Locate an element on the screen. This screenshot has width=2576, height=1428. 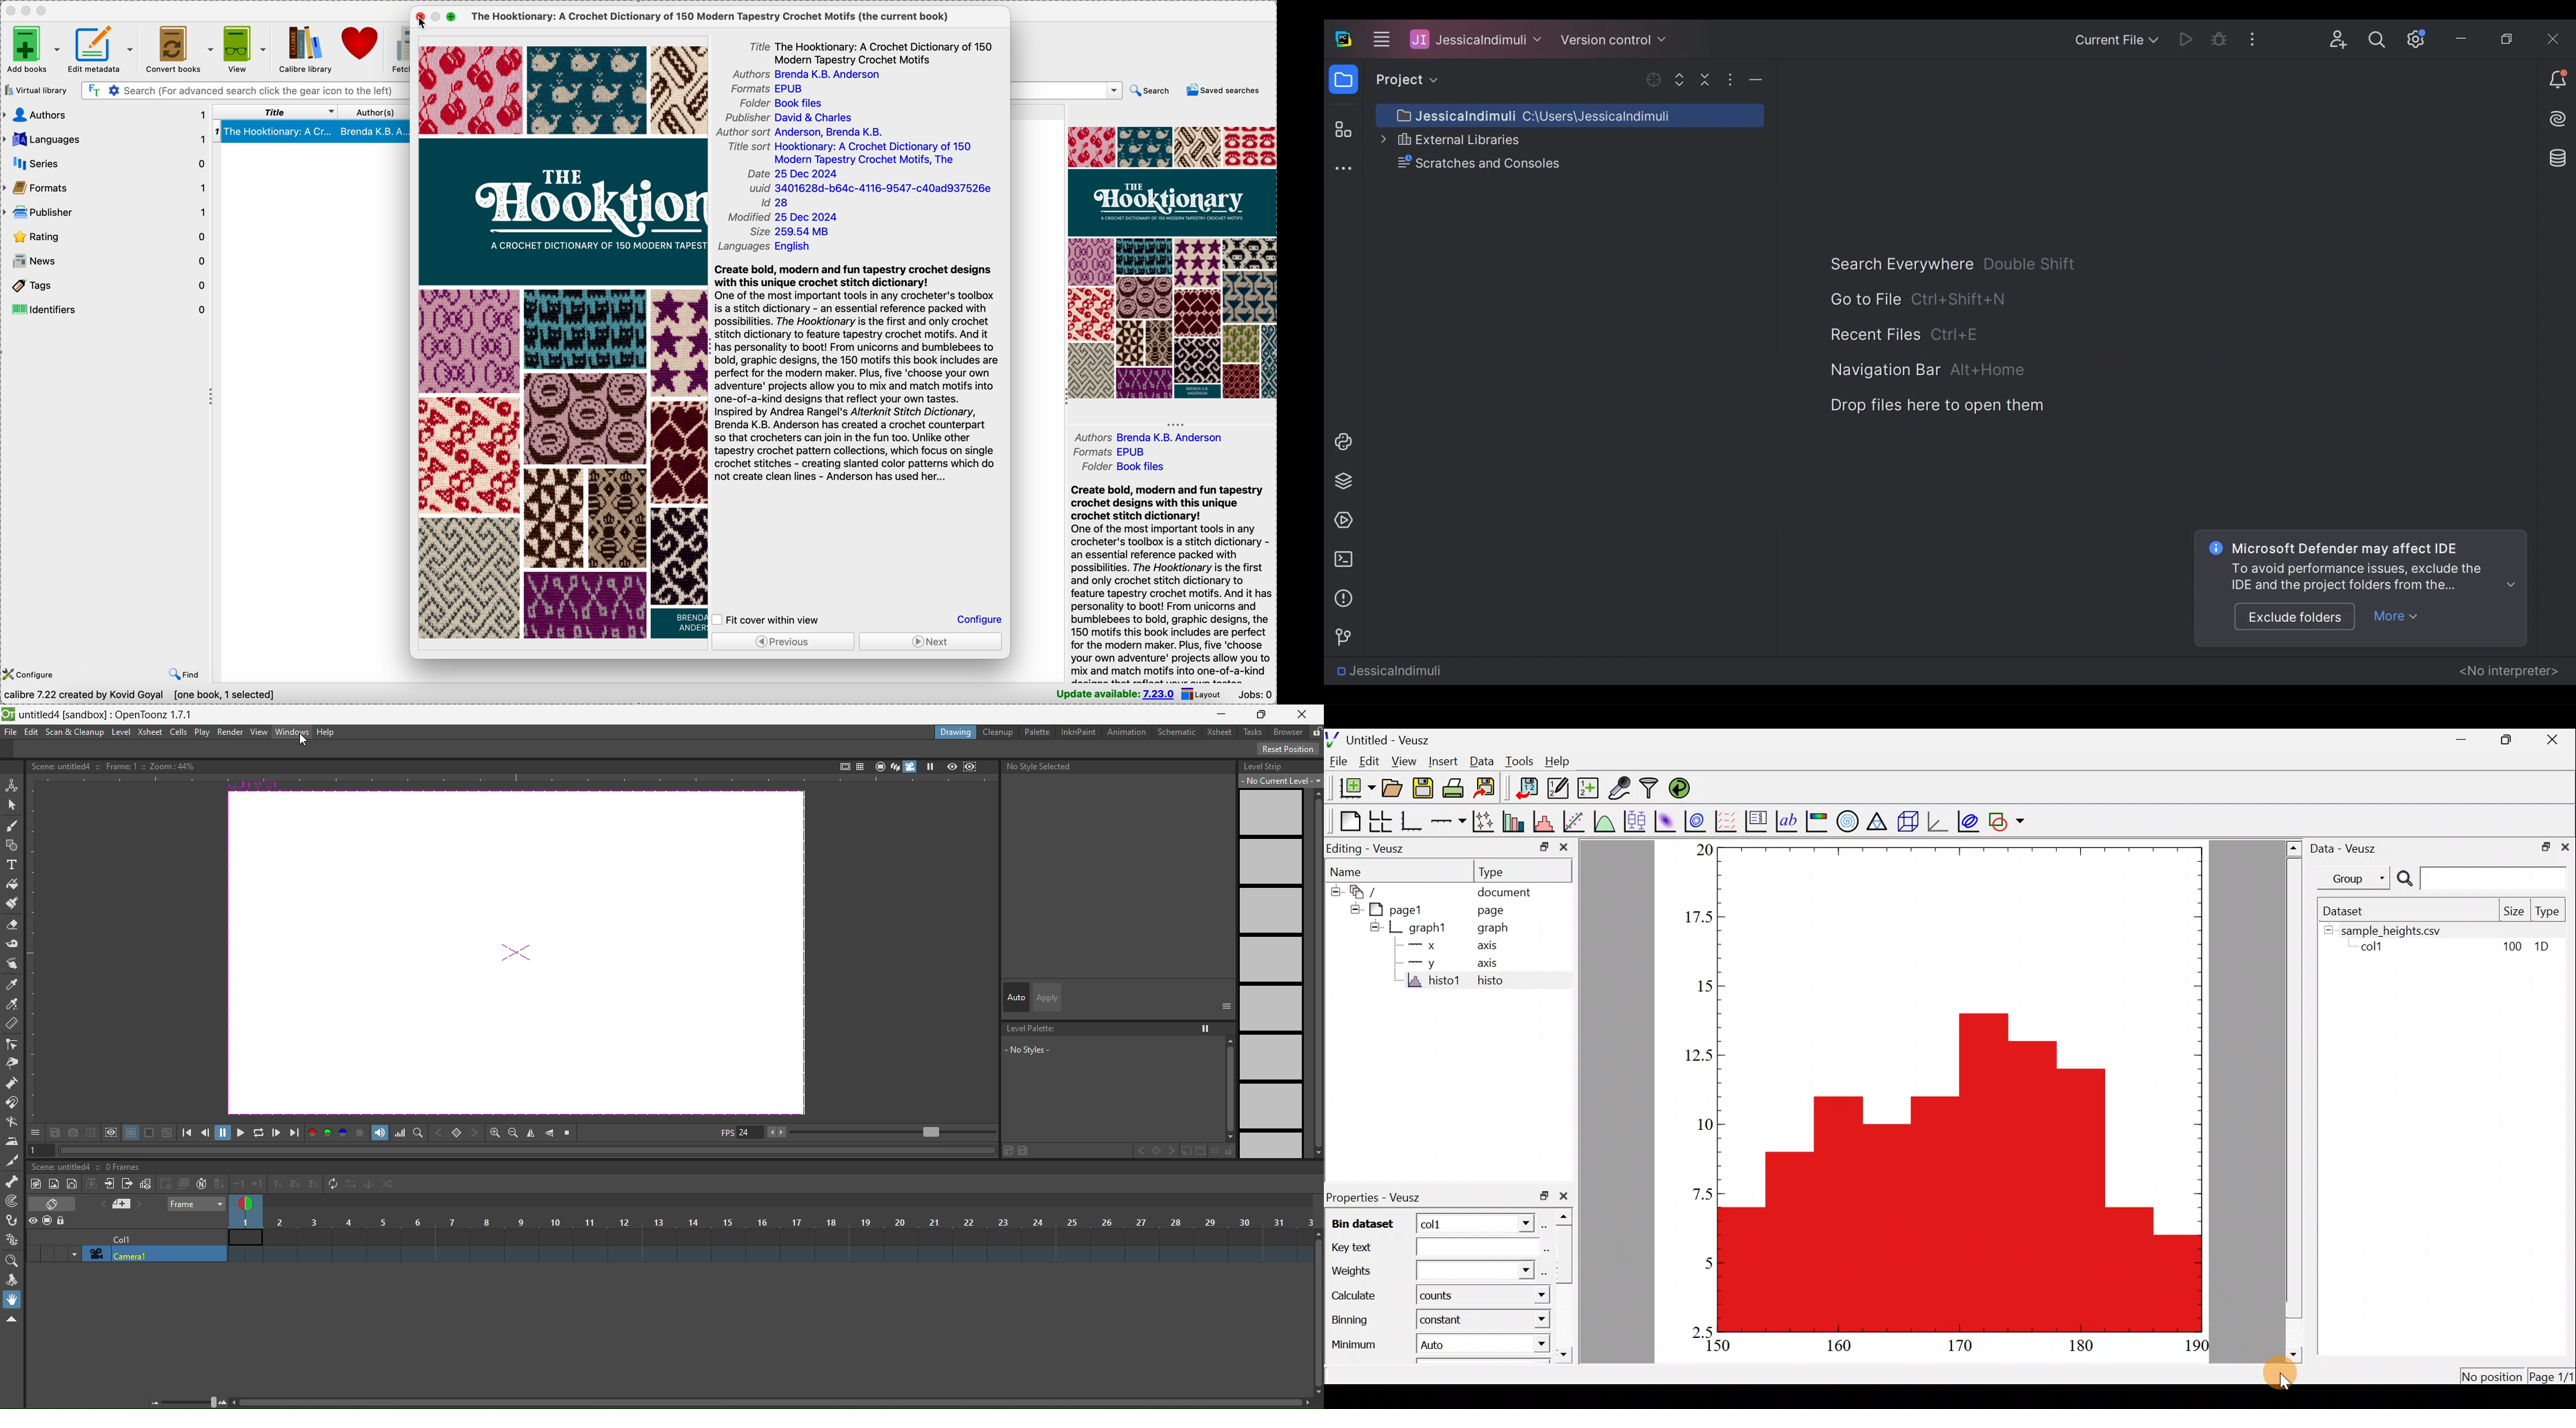
type tool is located at coordinates (12, 866).